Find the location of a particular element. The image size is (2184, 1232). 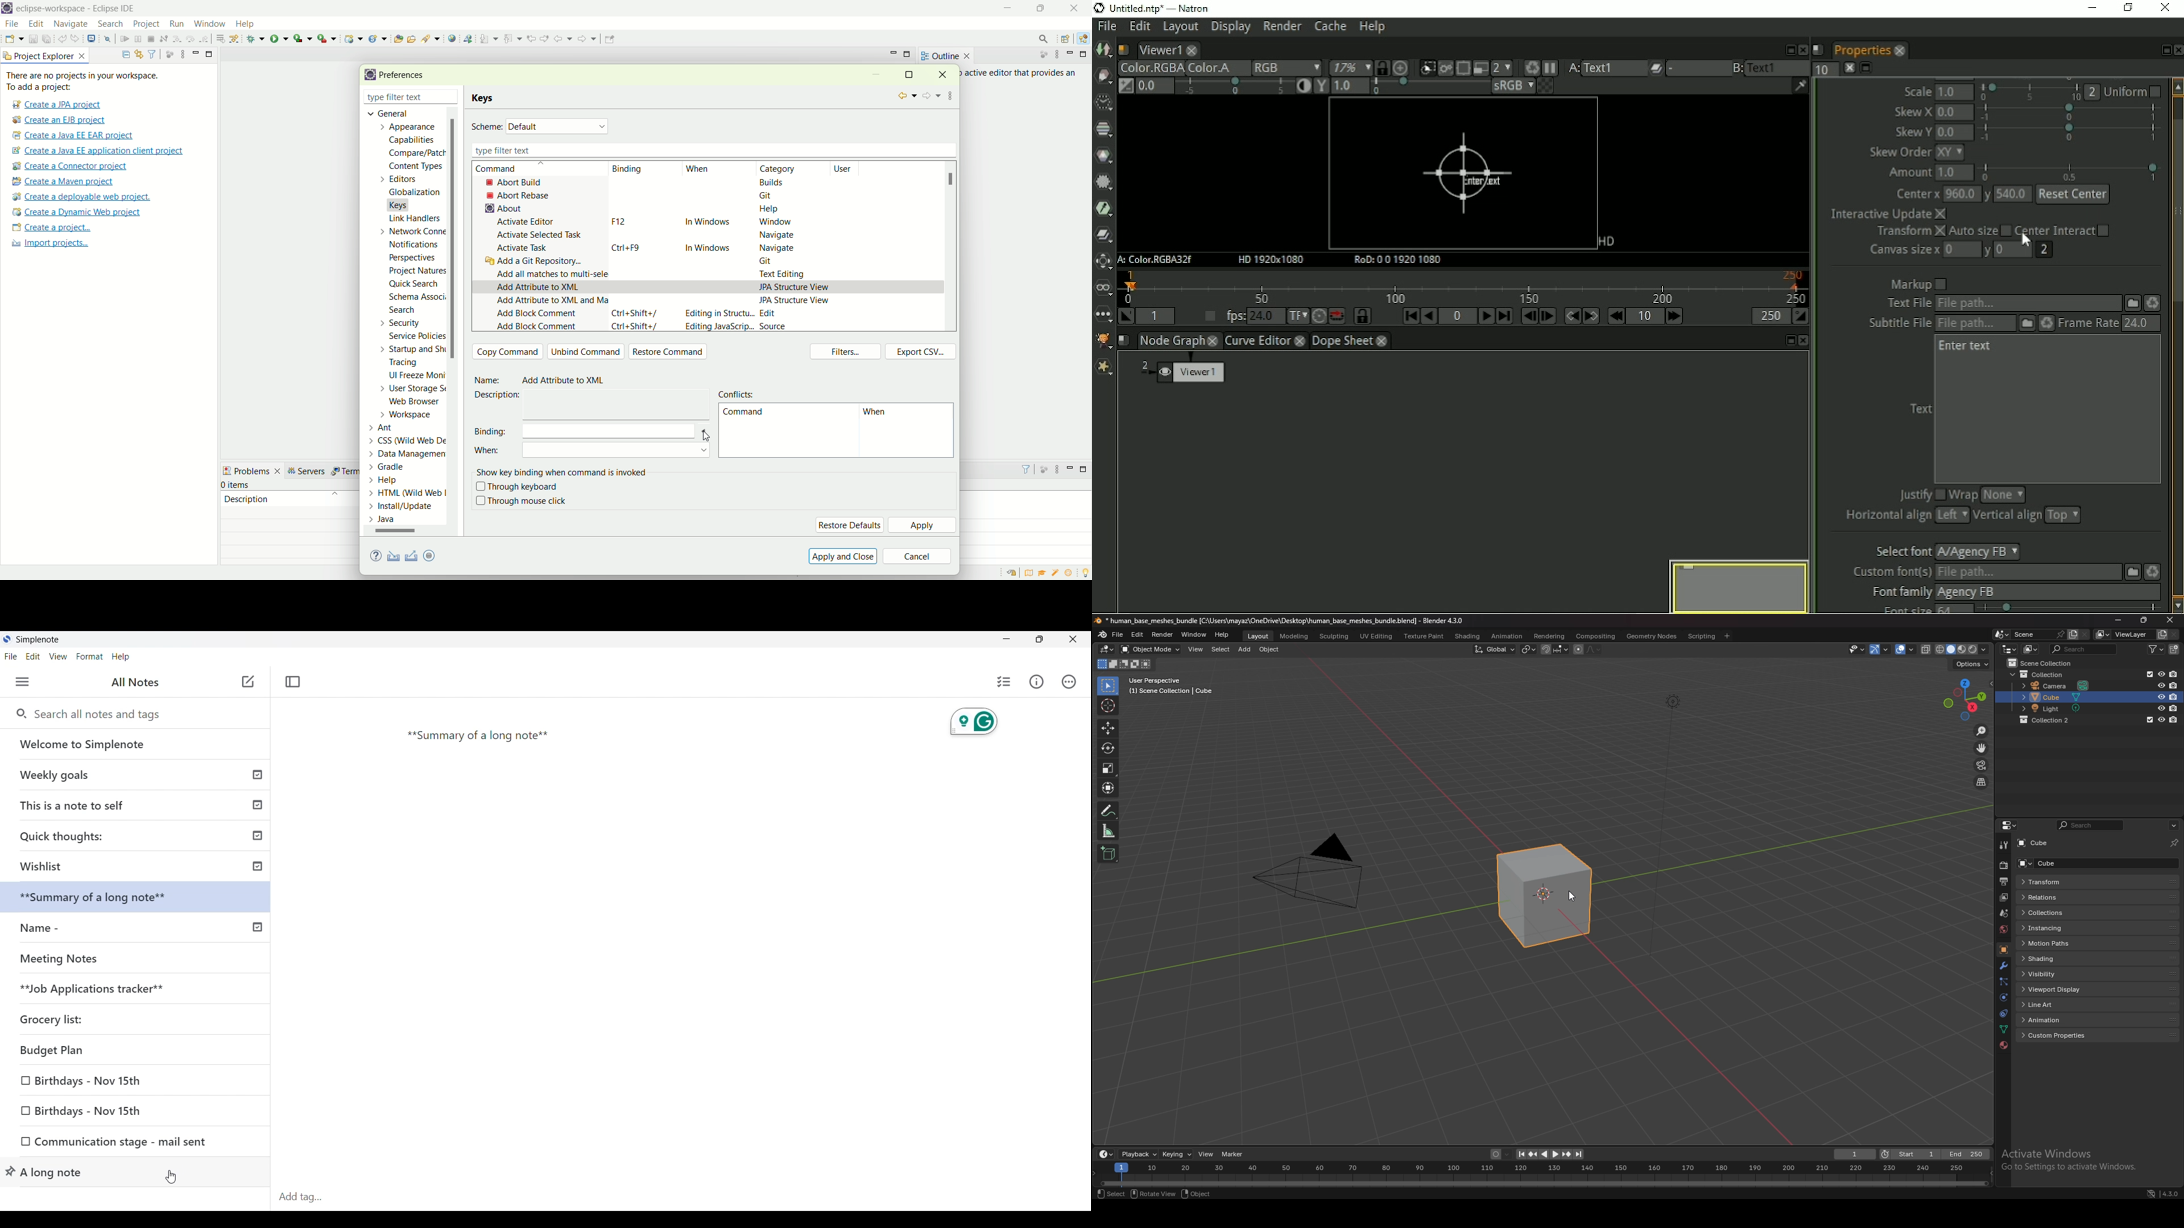

Insert checklist is located at coordinates (1005, 682).